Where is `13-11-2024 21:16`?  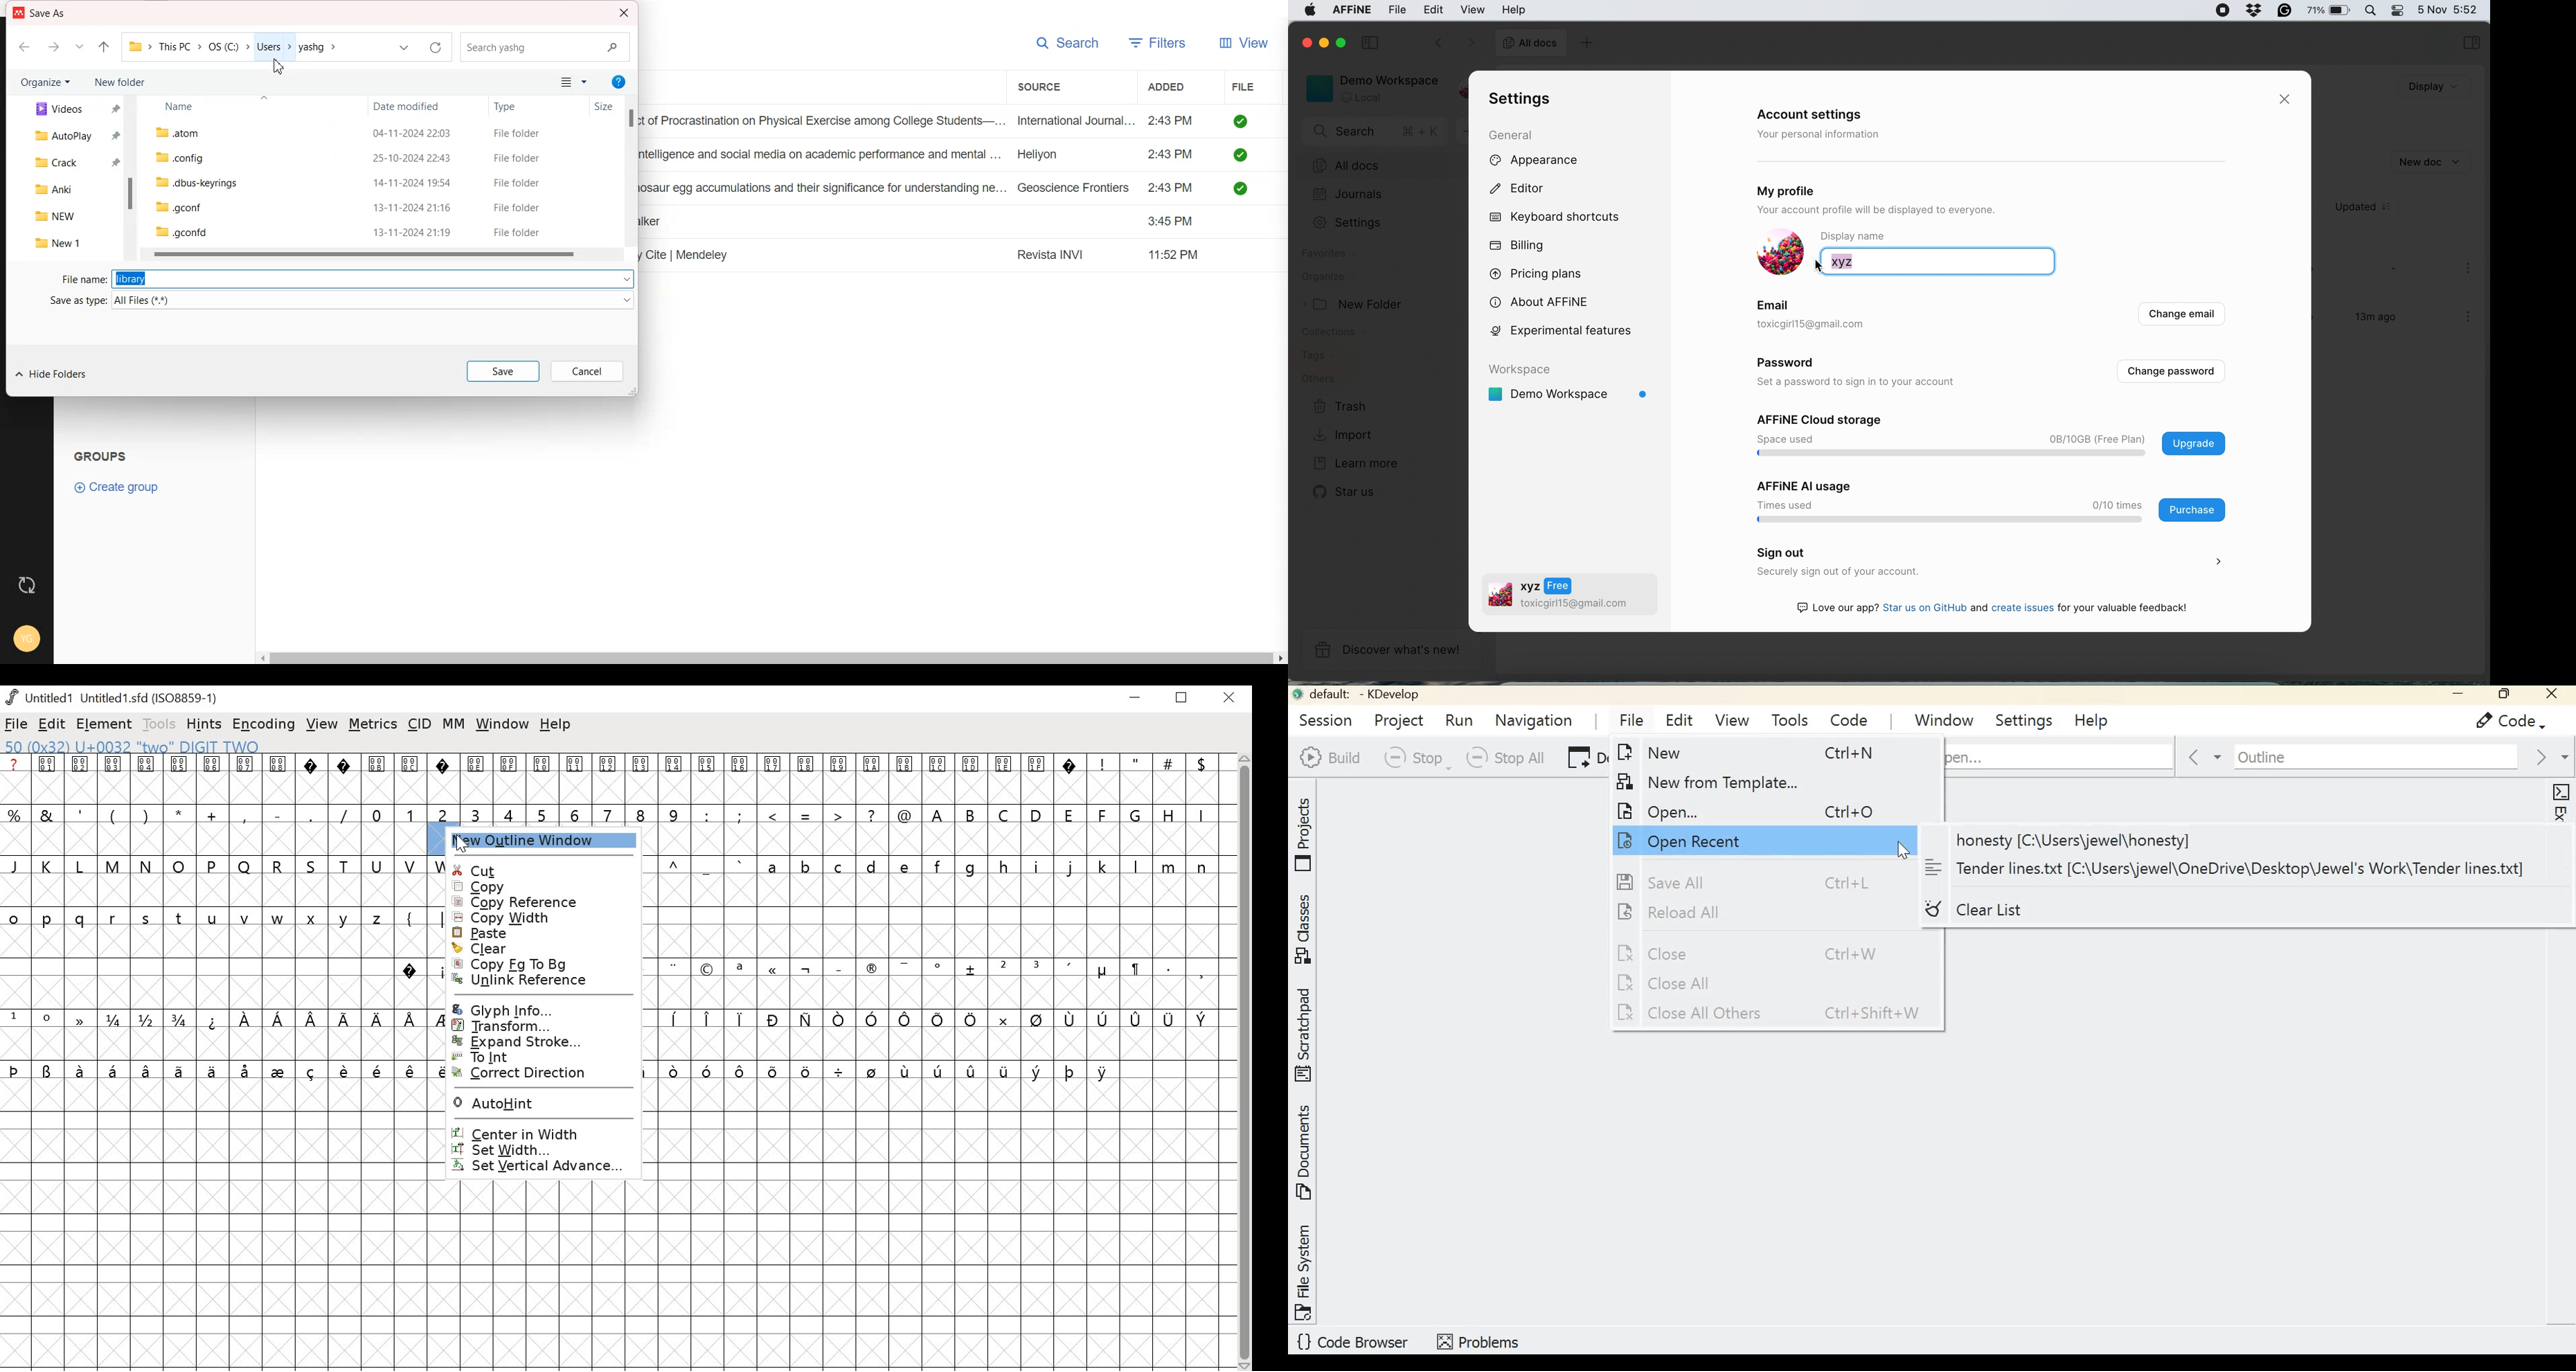 13-11-2024 21:16 is located at coordinates (416, 208).